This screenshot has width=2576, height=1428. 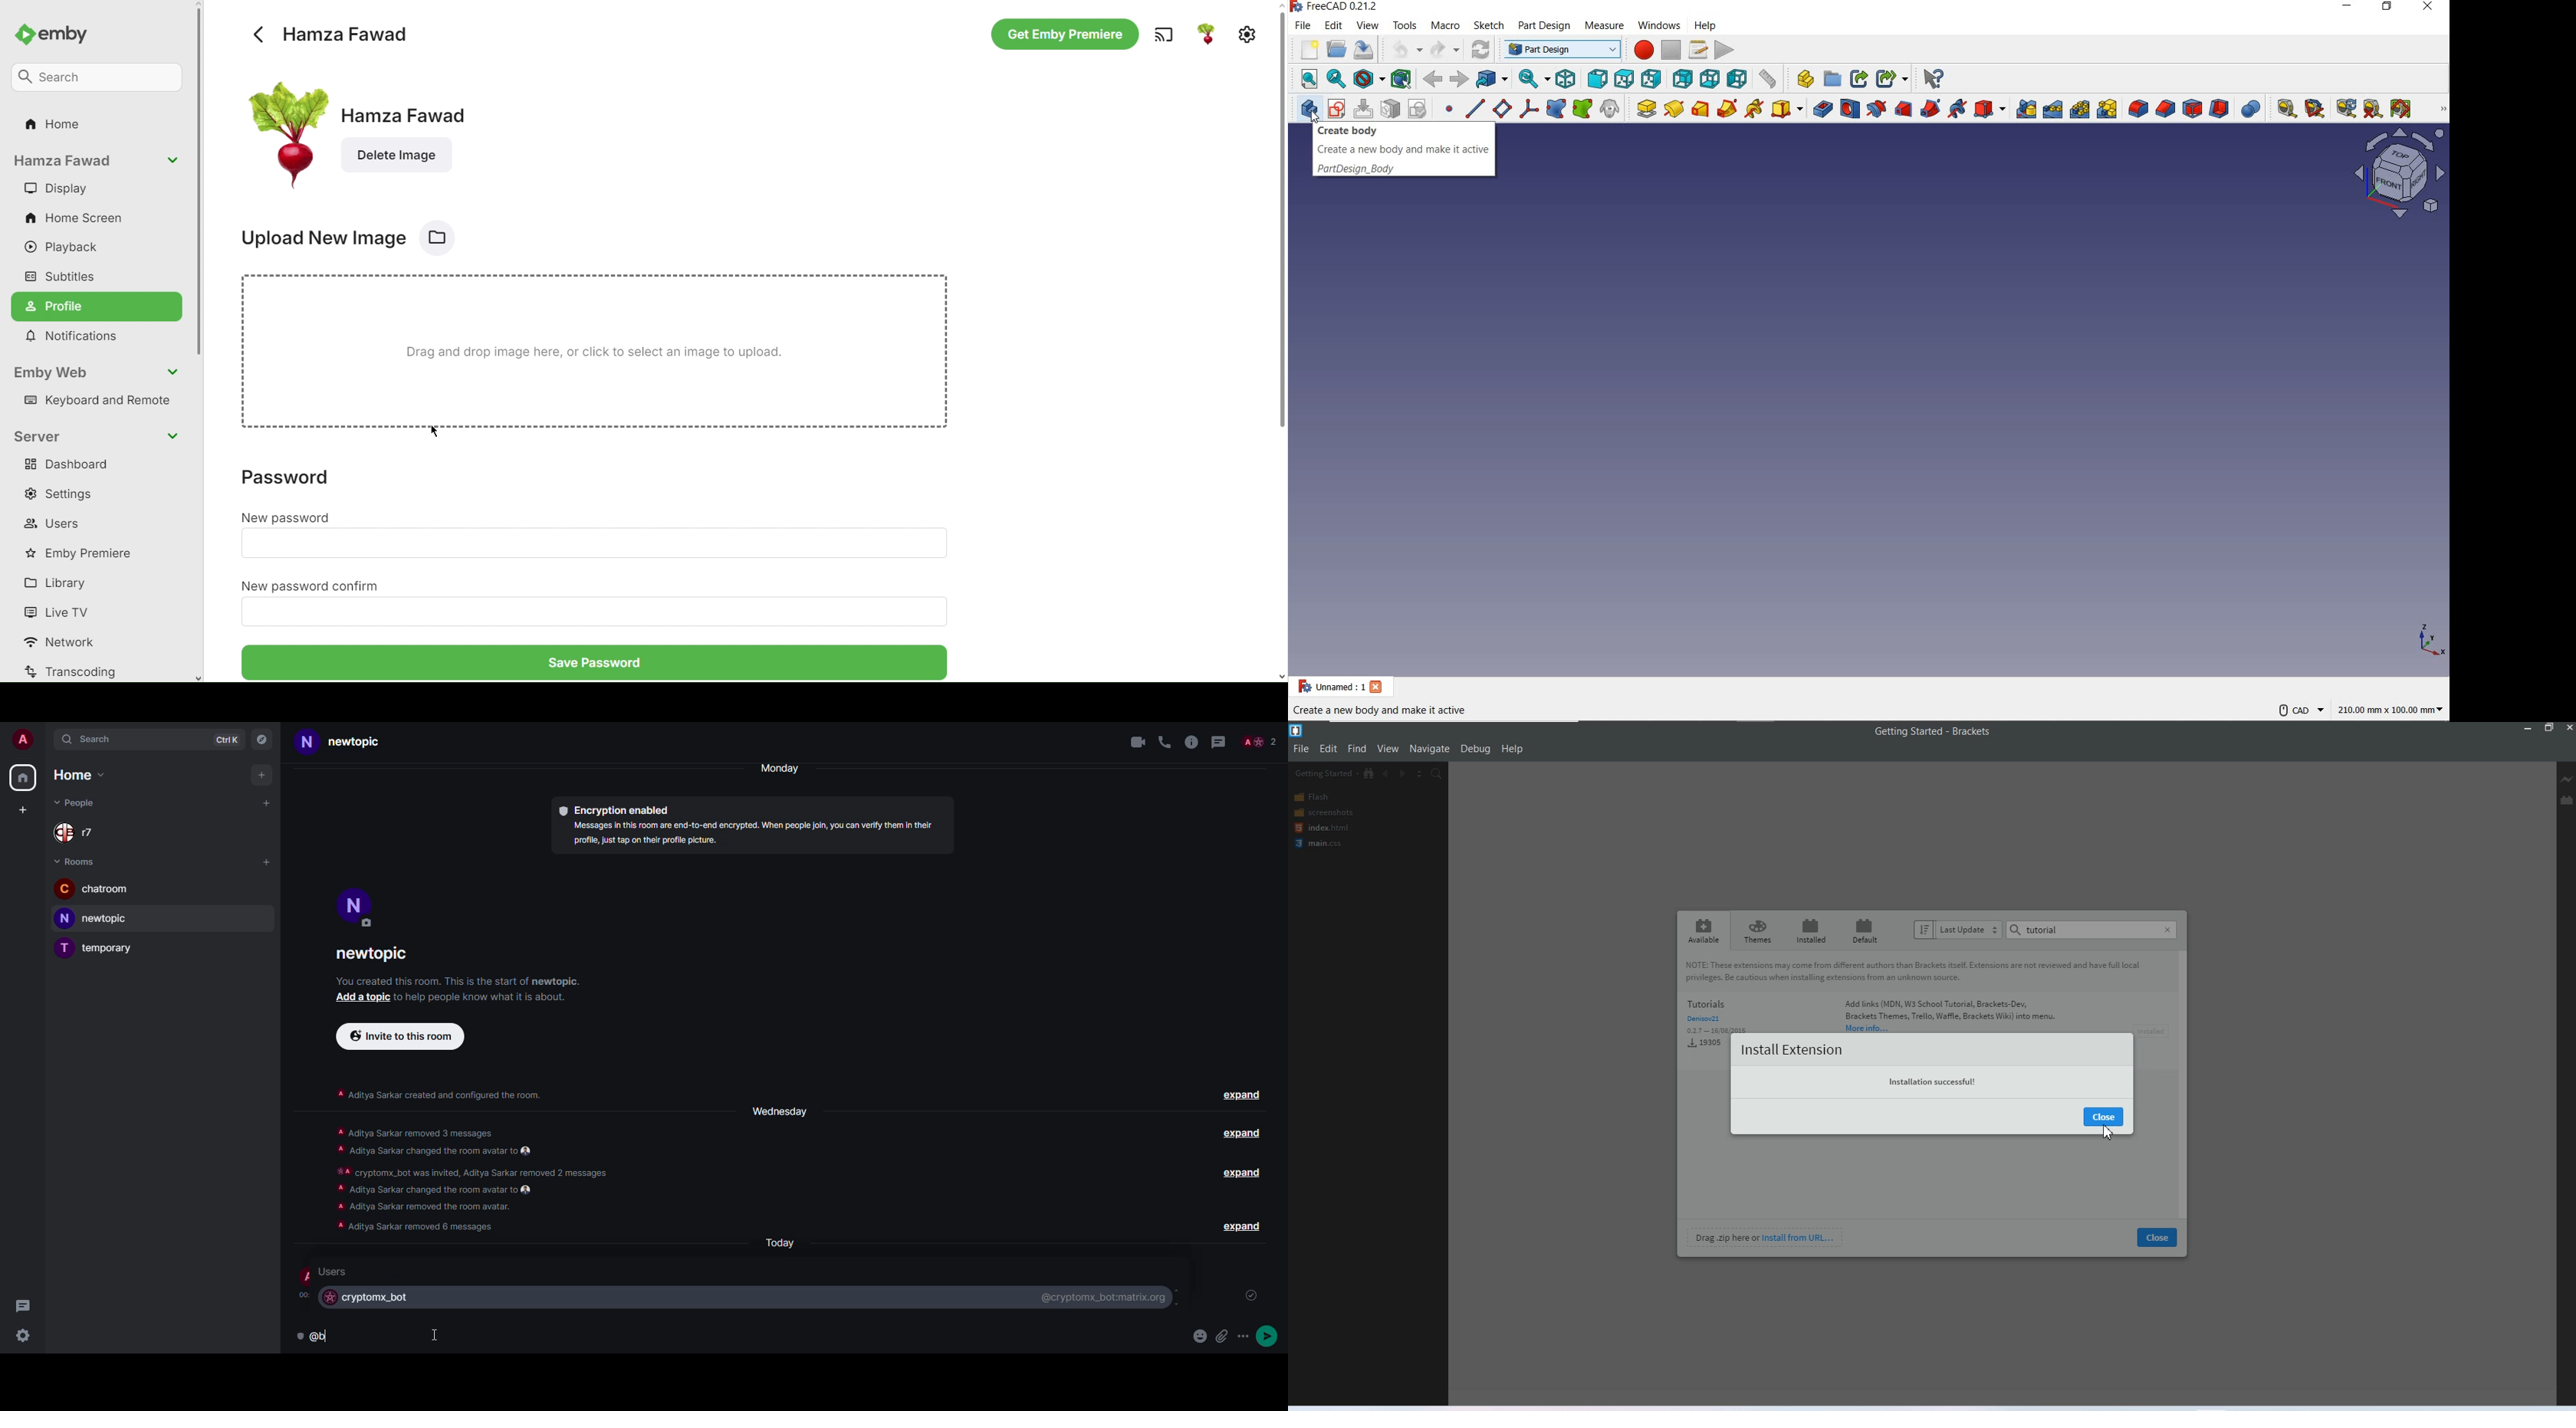 I want to click on stop macro reading, so click(x=1672, y=50).